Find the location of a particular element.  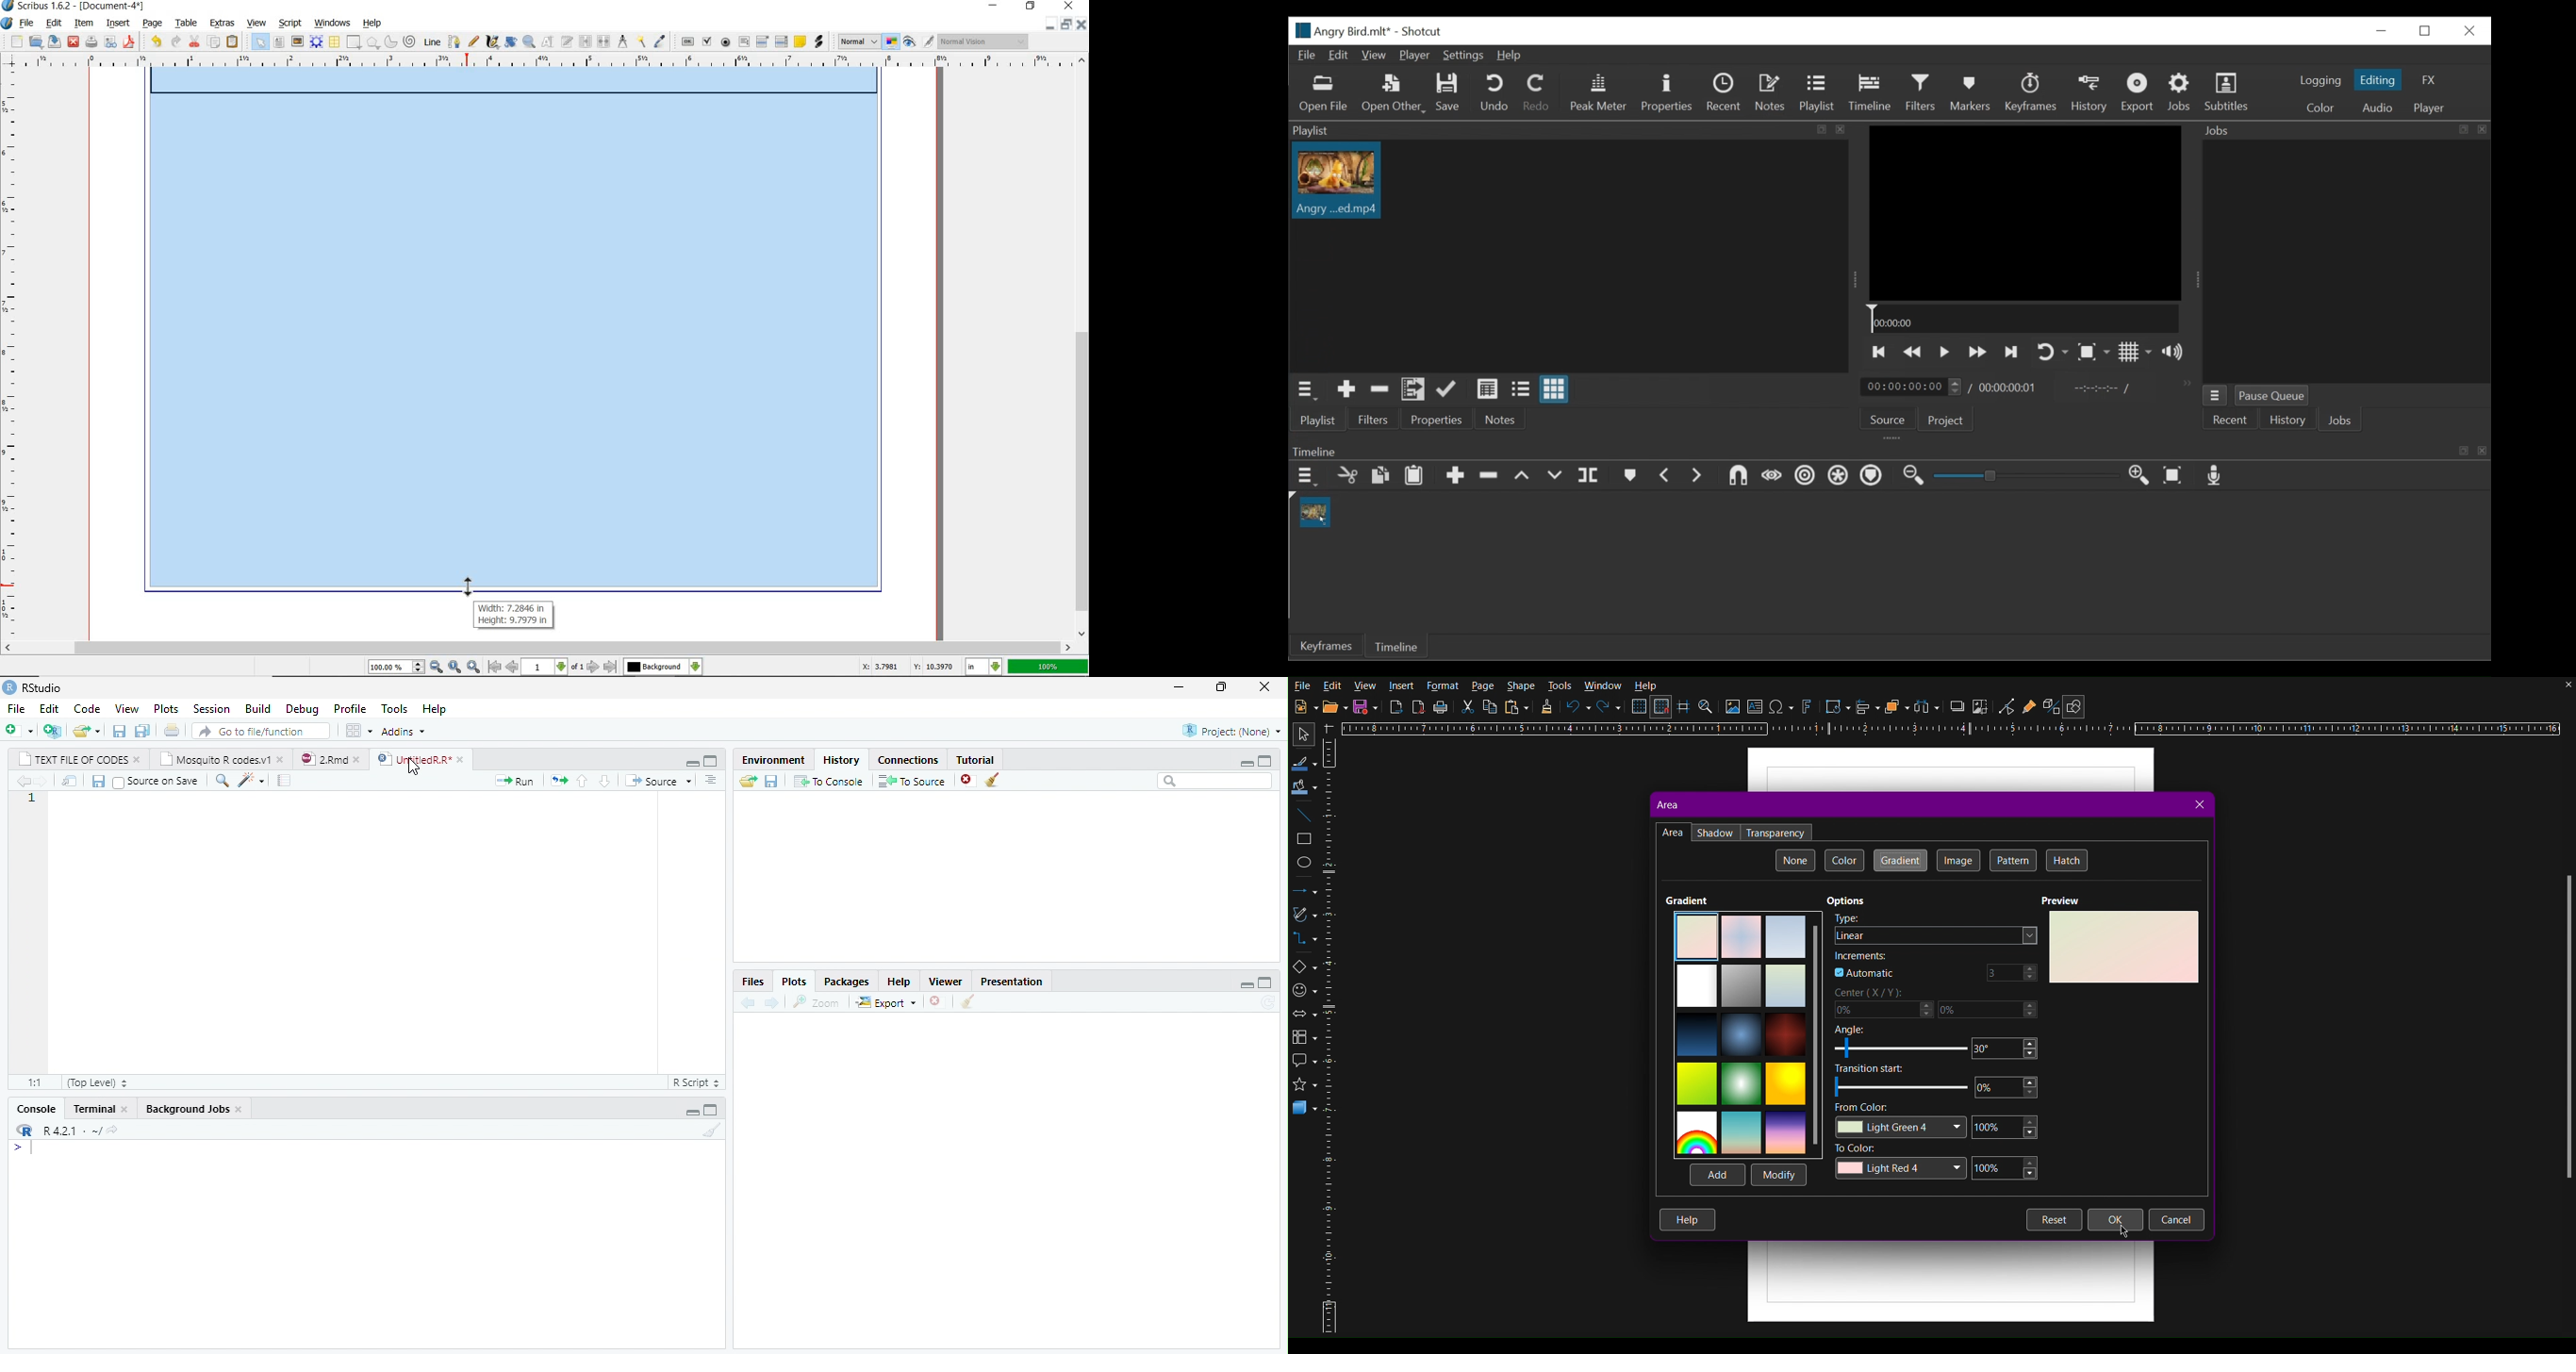

Playlist is located at coordinates (1817, 92).